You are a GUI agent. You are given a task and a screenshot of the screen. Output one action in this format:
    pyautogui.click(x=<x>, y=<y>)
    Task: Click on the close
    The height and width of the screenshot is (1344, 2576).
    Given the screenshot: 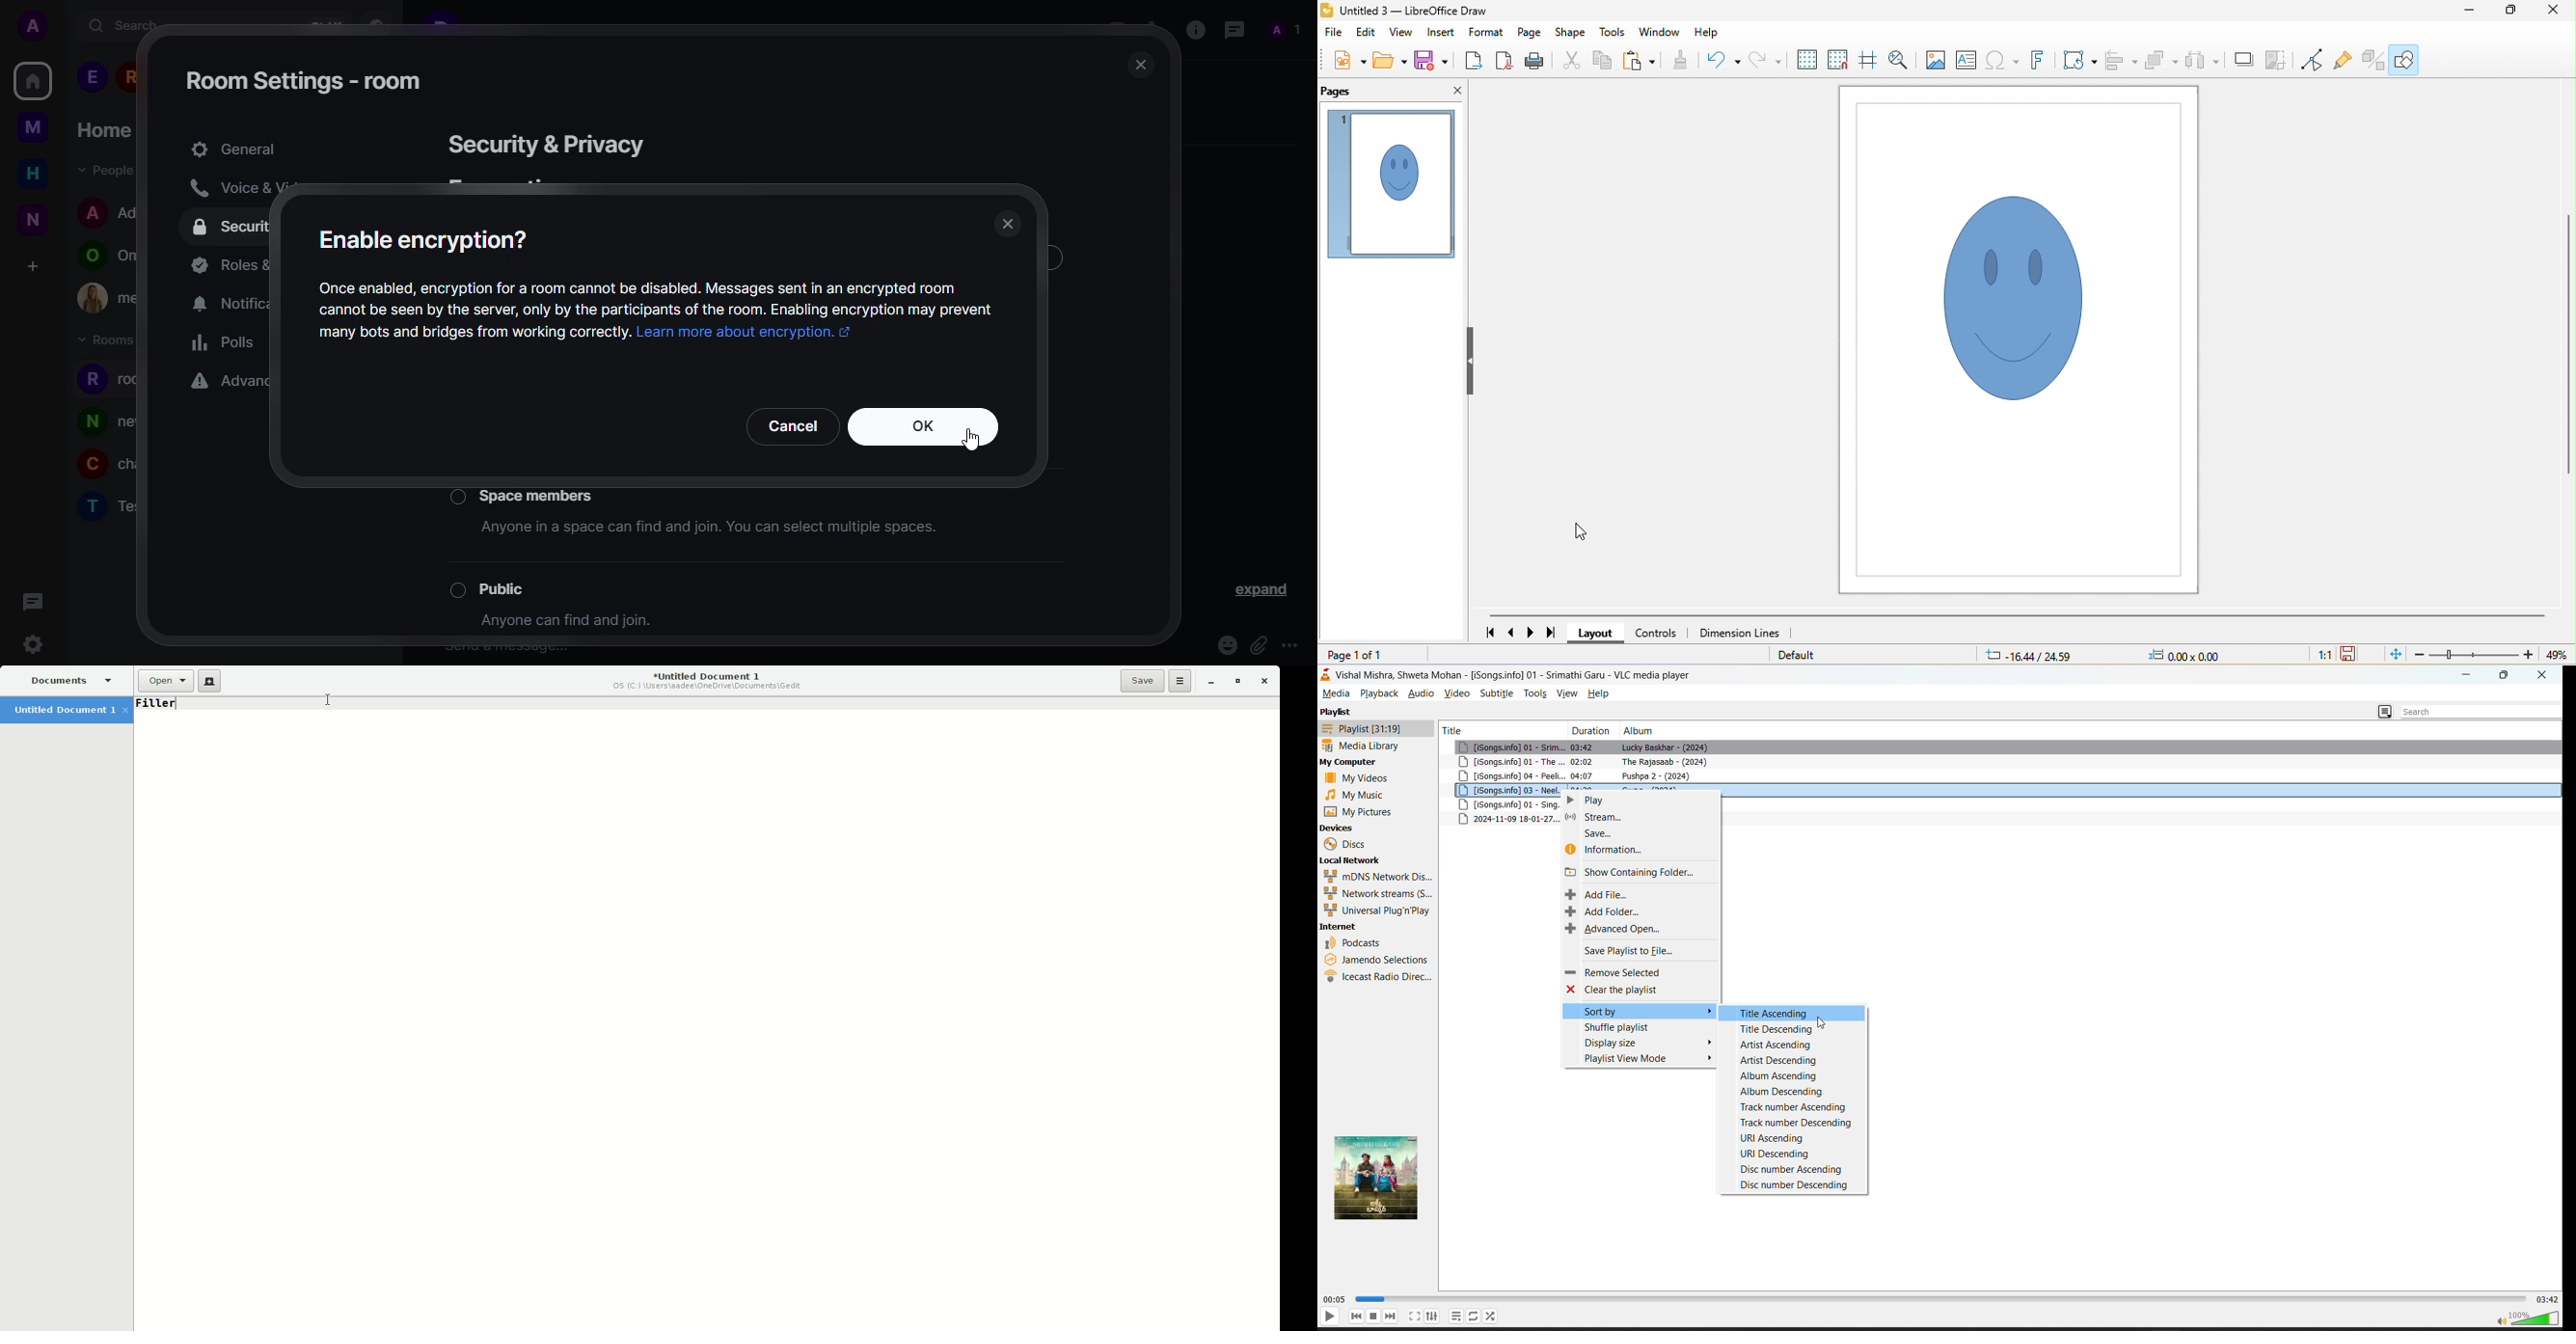 What is the action you would take?
    pyautogui.click(x=1005, y=224)
    